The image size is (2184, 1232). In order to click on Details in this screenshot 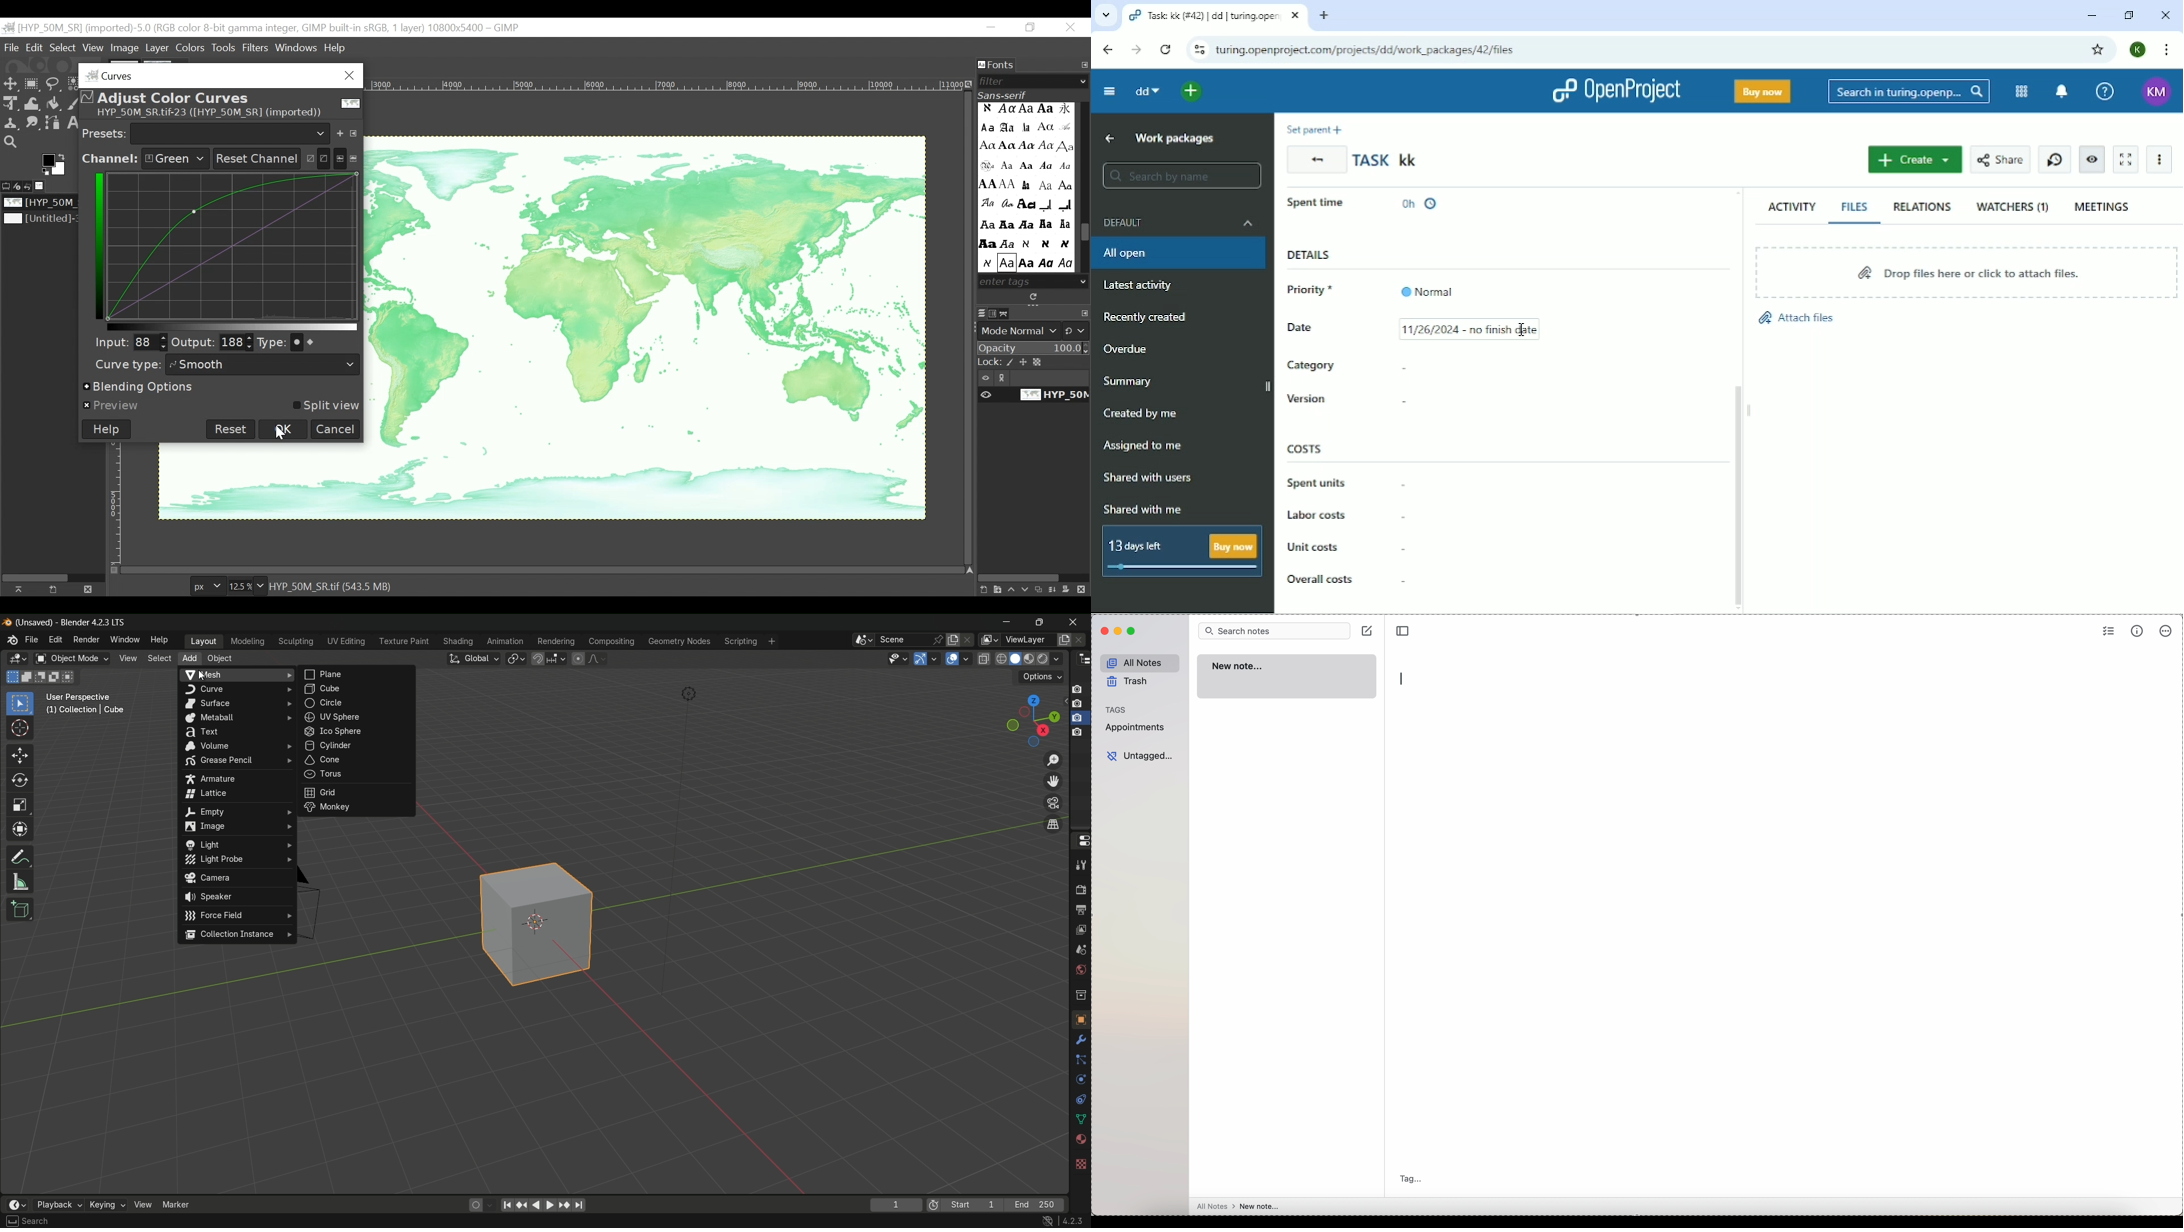, I will do `click(1309, 256)`.